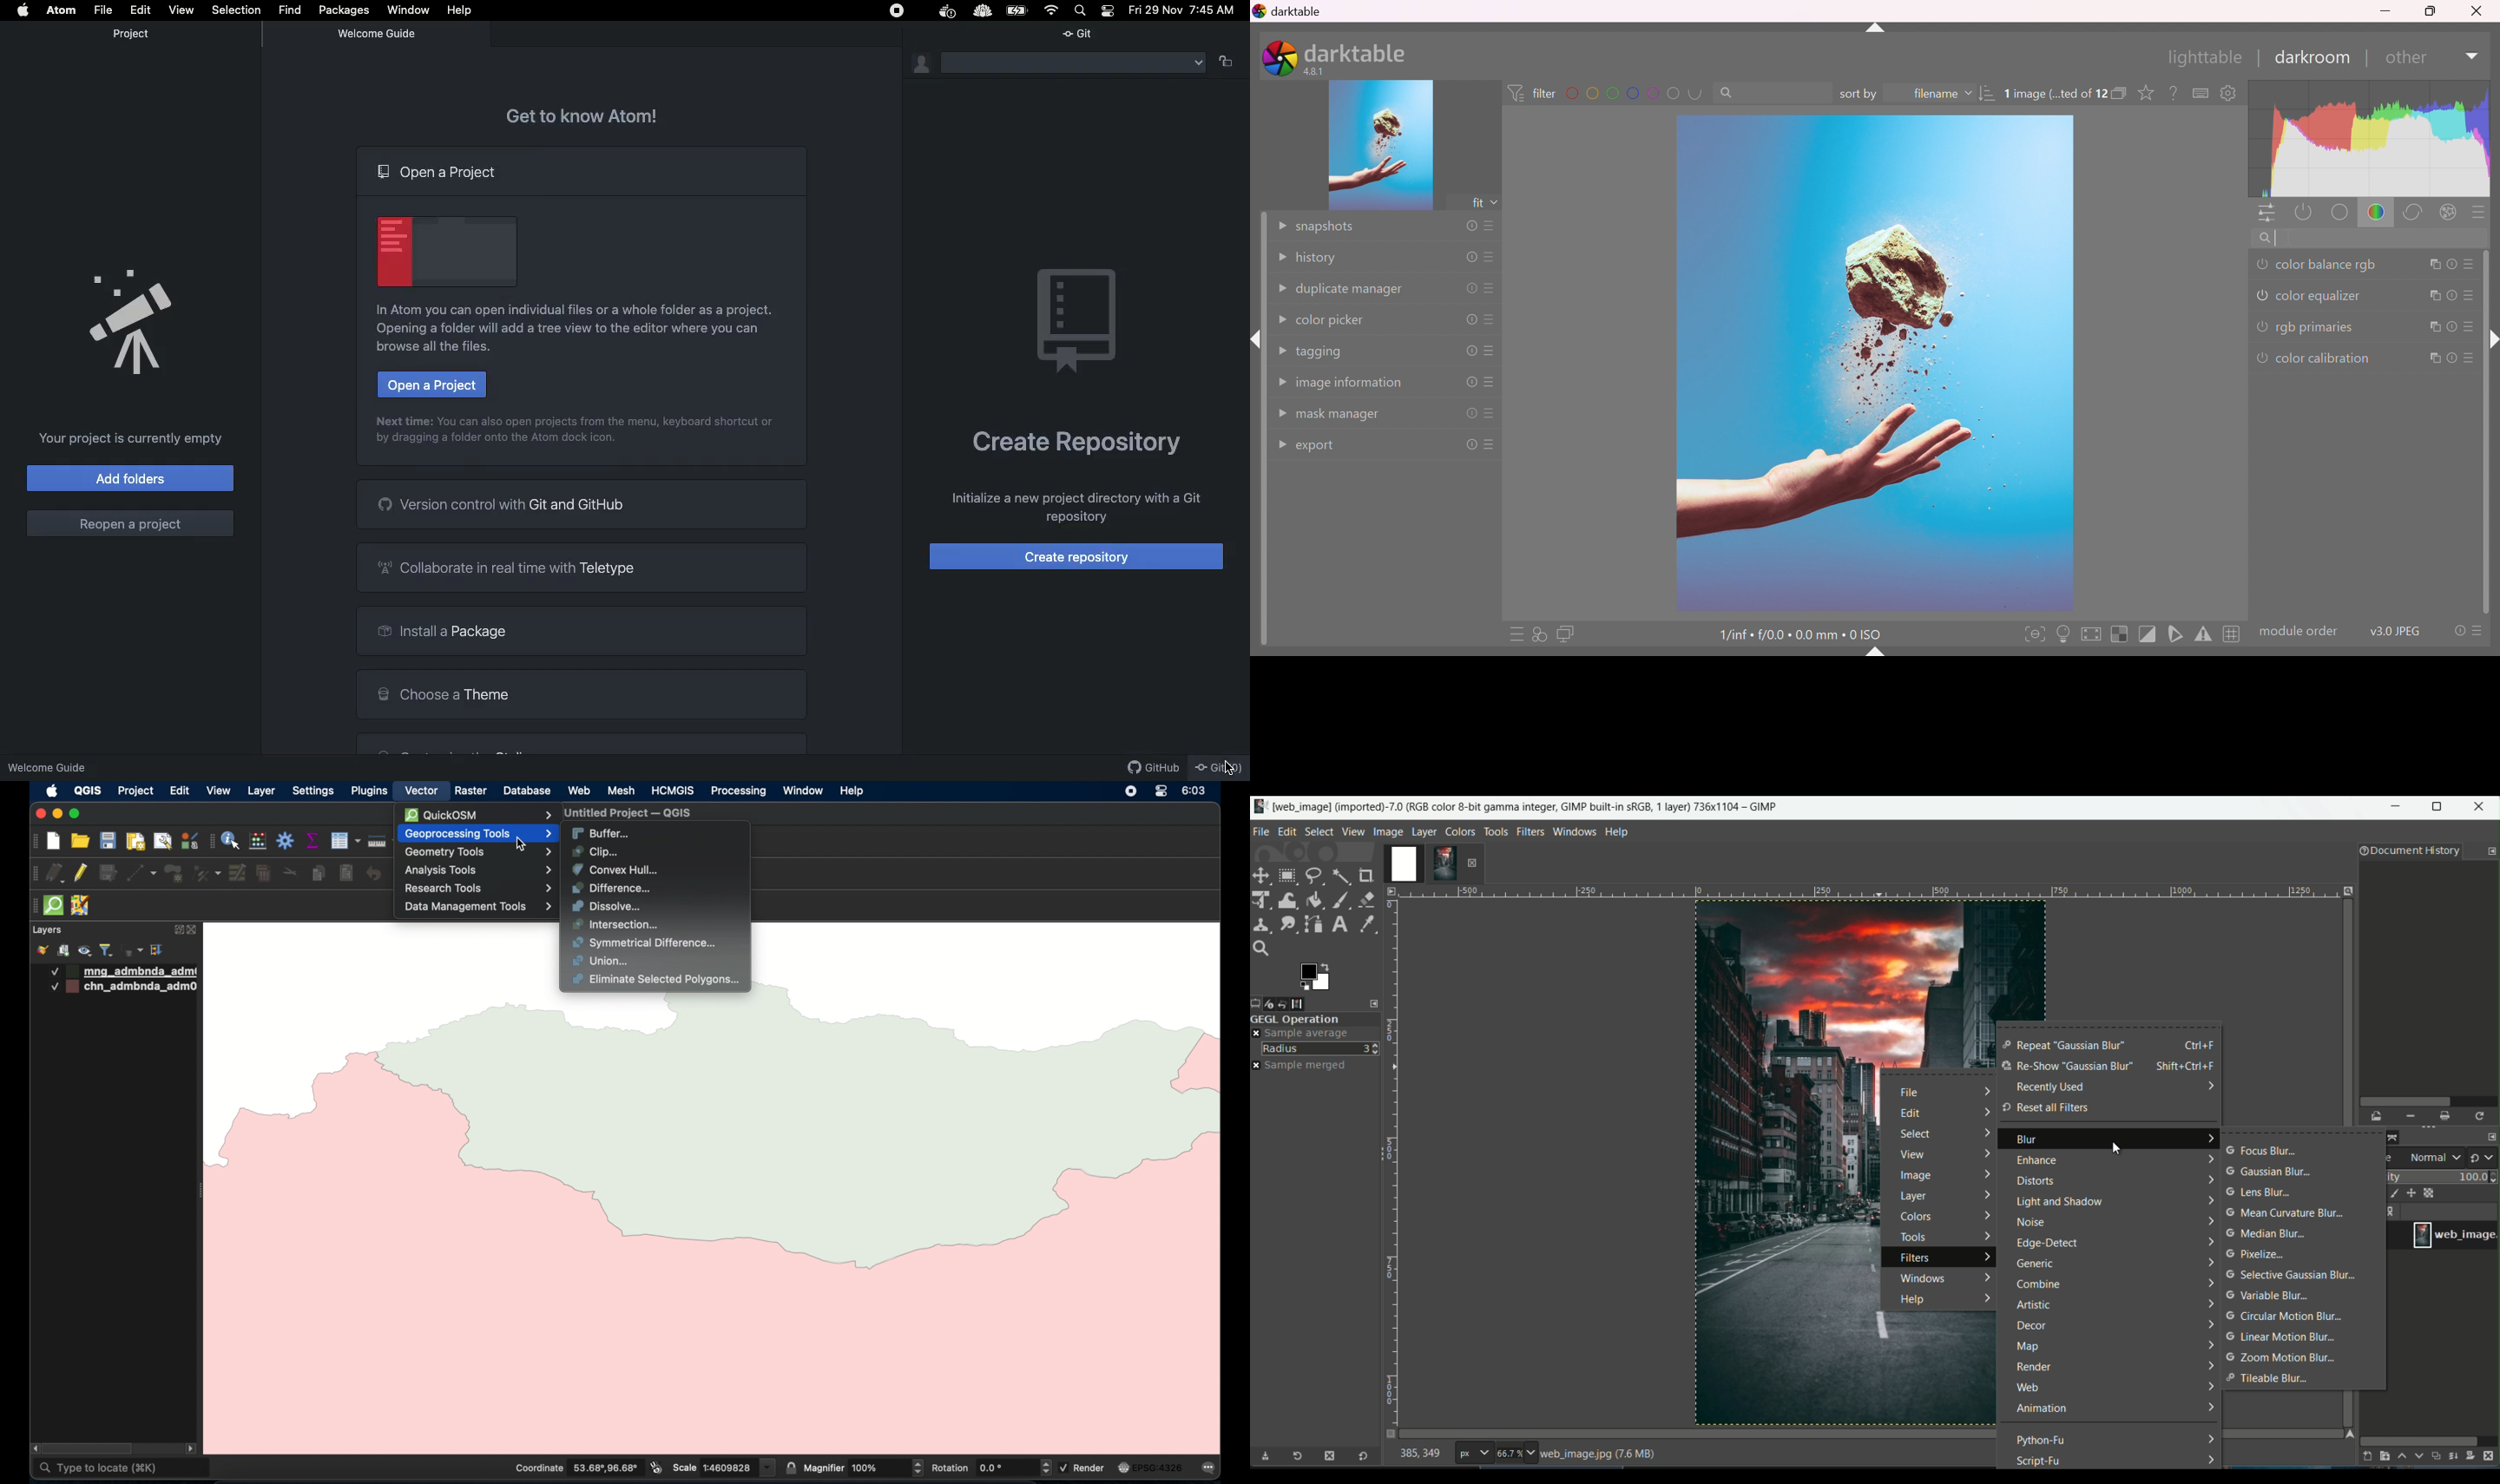 Image resolution: width=2520 pixels, height=1484 pixels. What do you see at coordinates (2261, 262) in the screenshot?
I see `'color balance rgb' is switched off` at bounding box center [2261, 262].